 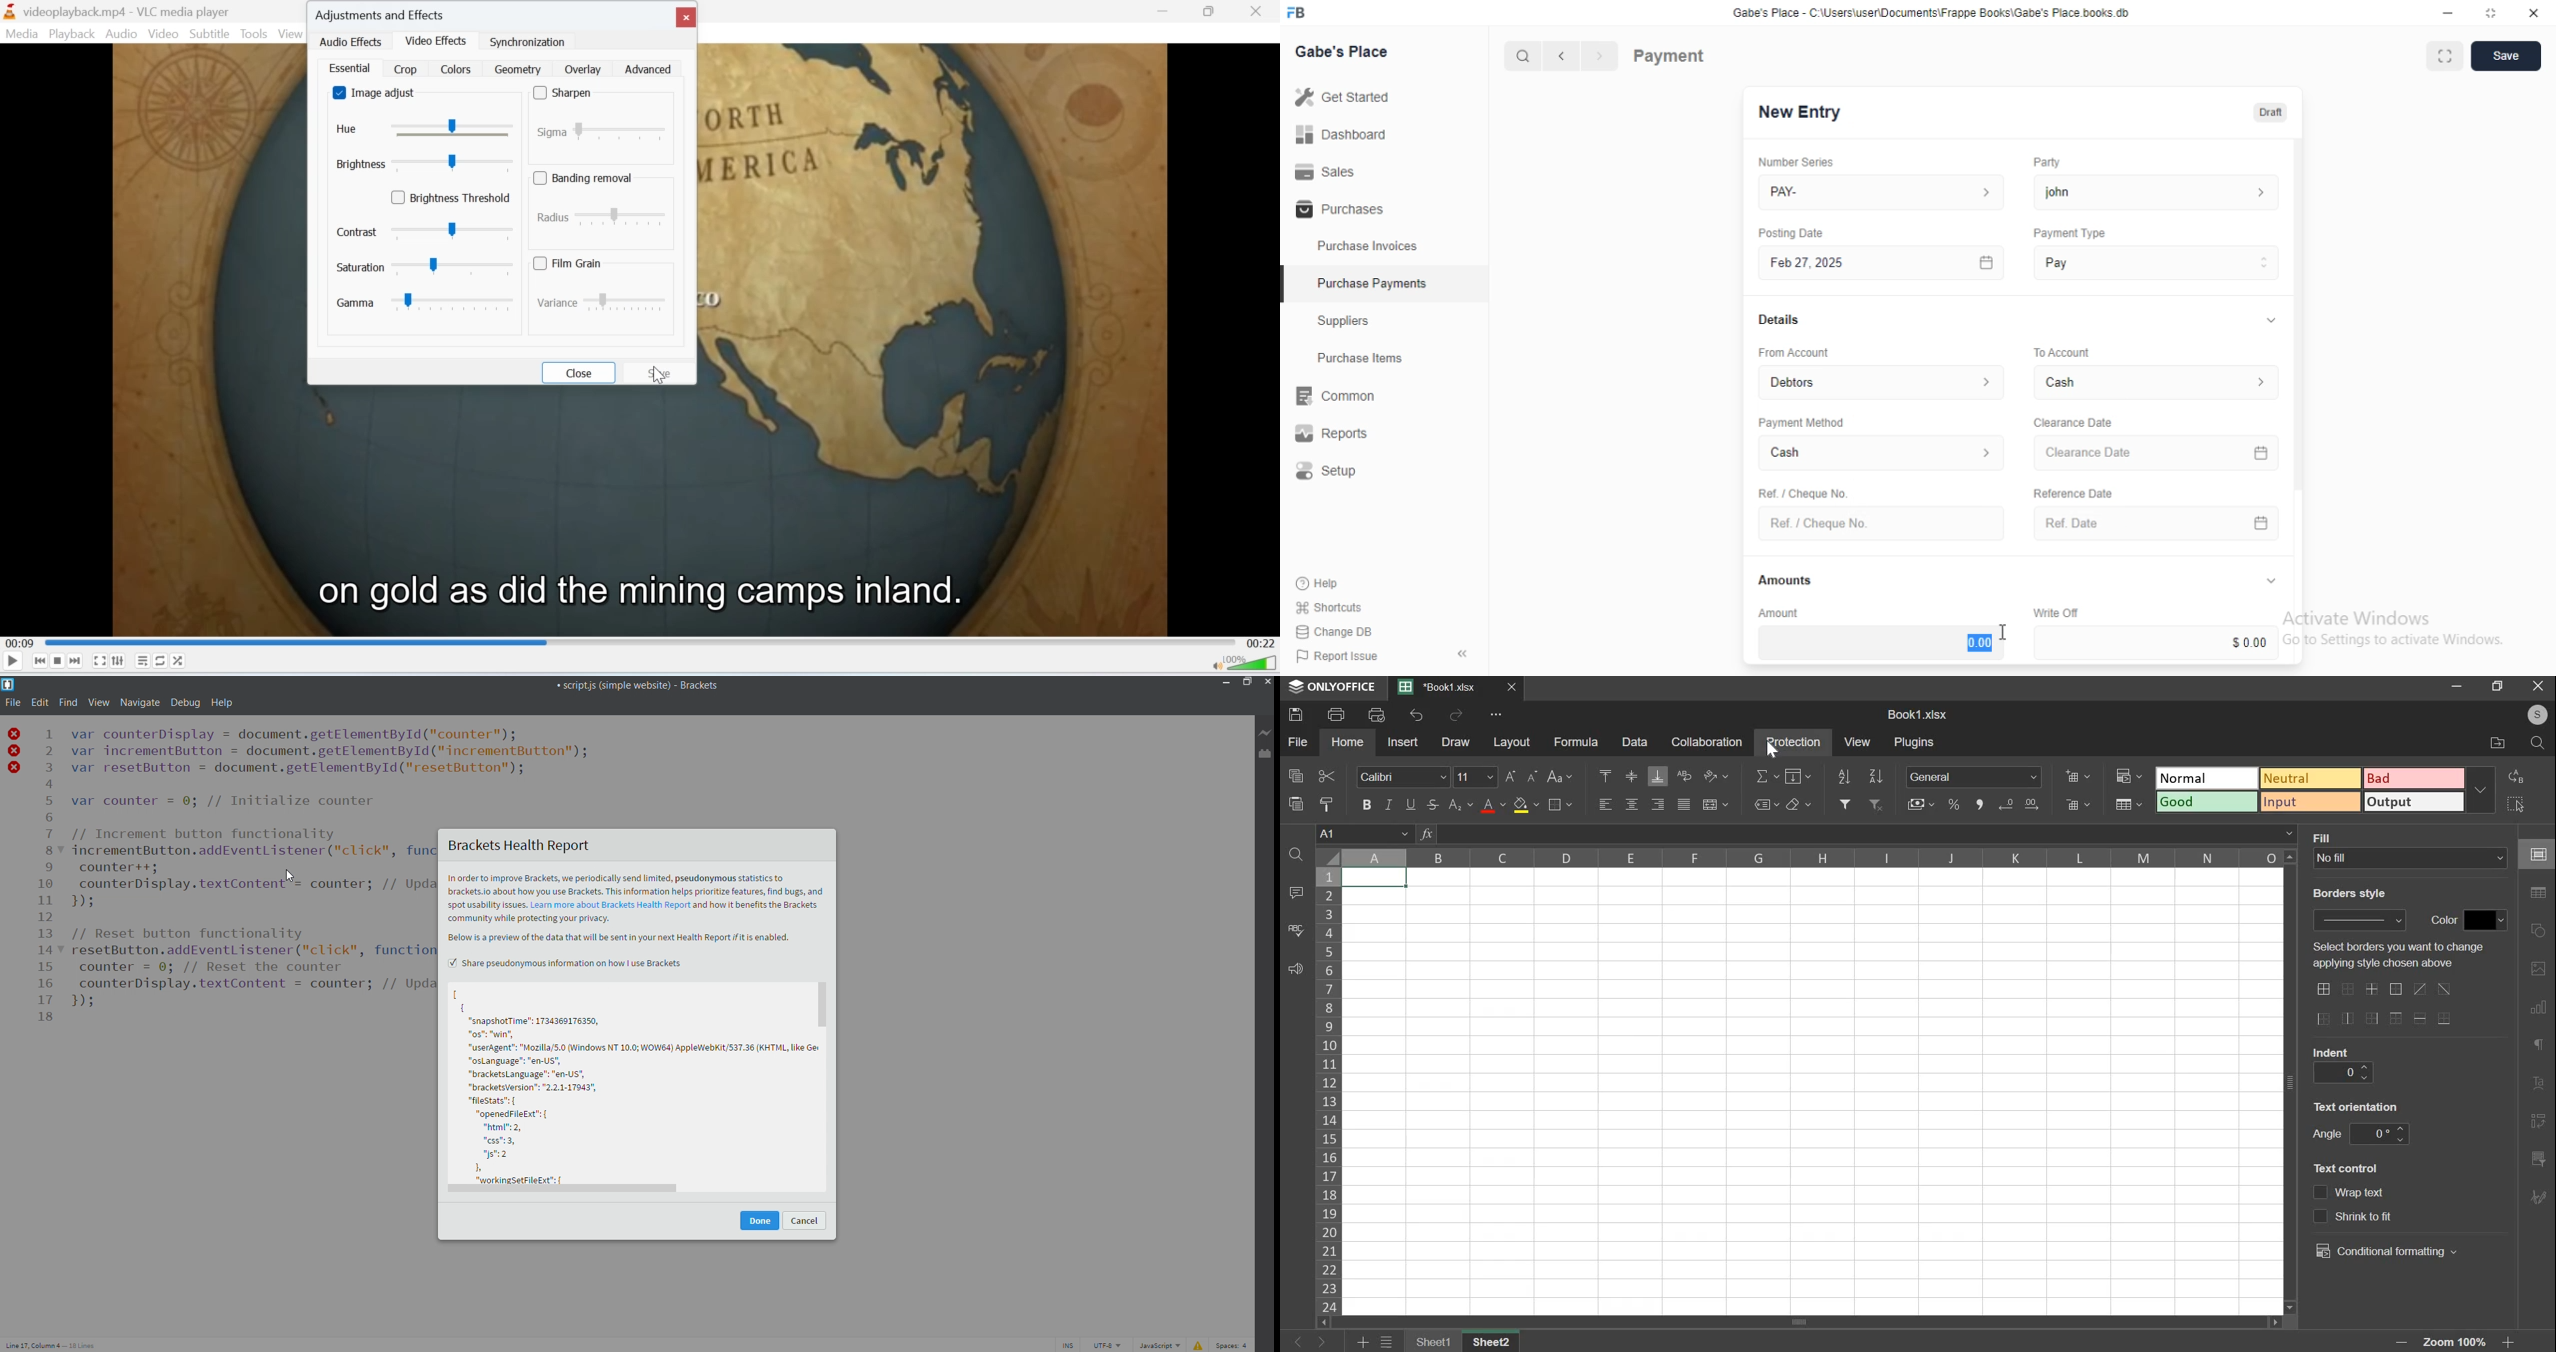 What do you see at coordinates (2486, 920) in the screenshot?
I see `fill color` at bounding box center [2486, 920].